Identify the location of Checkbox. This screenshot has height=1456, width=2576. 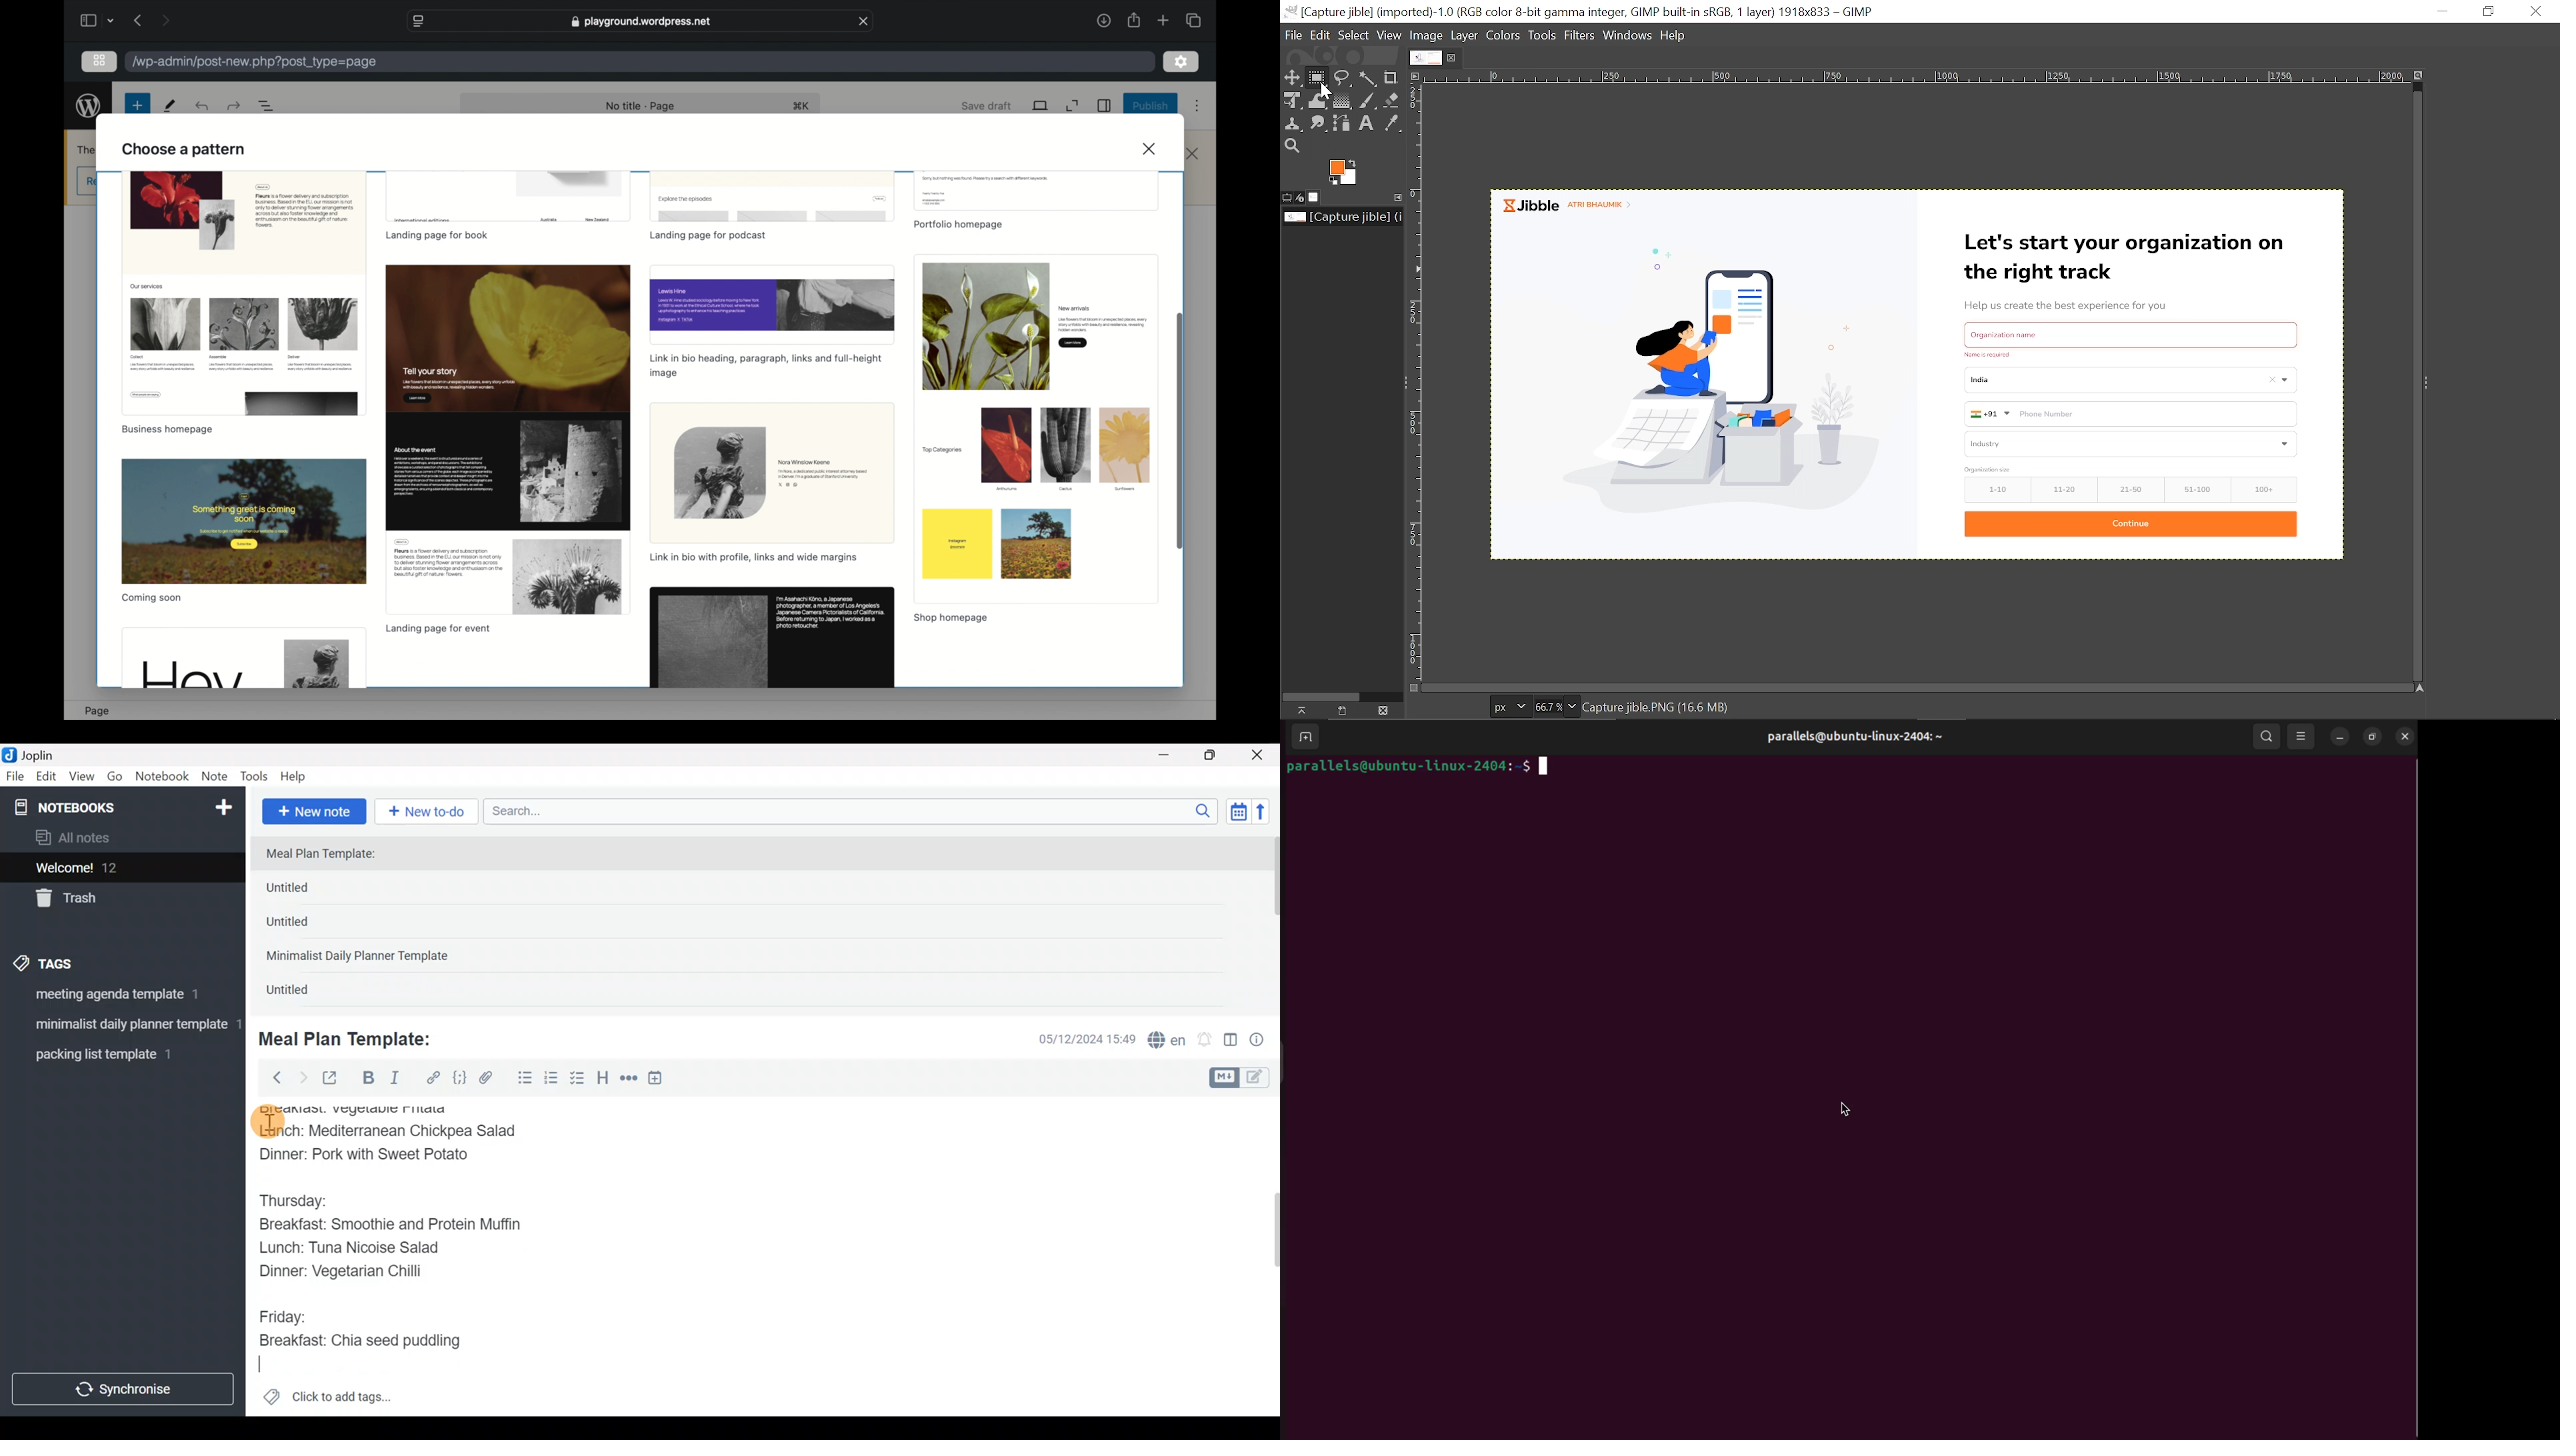
(579, 1079).